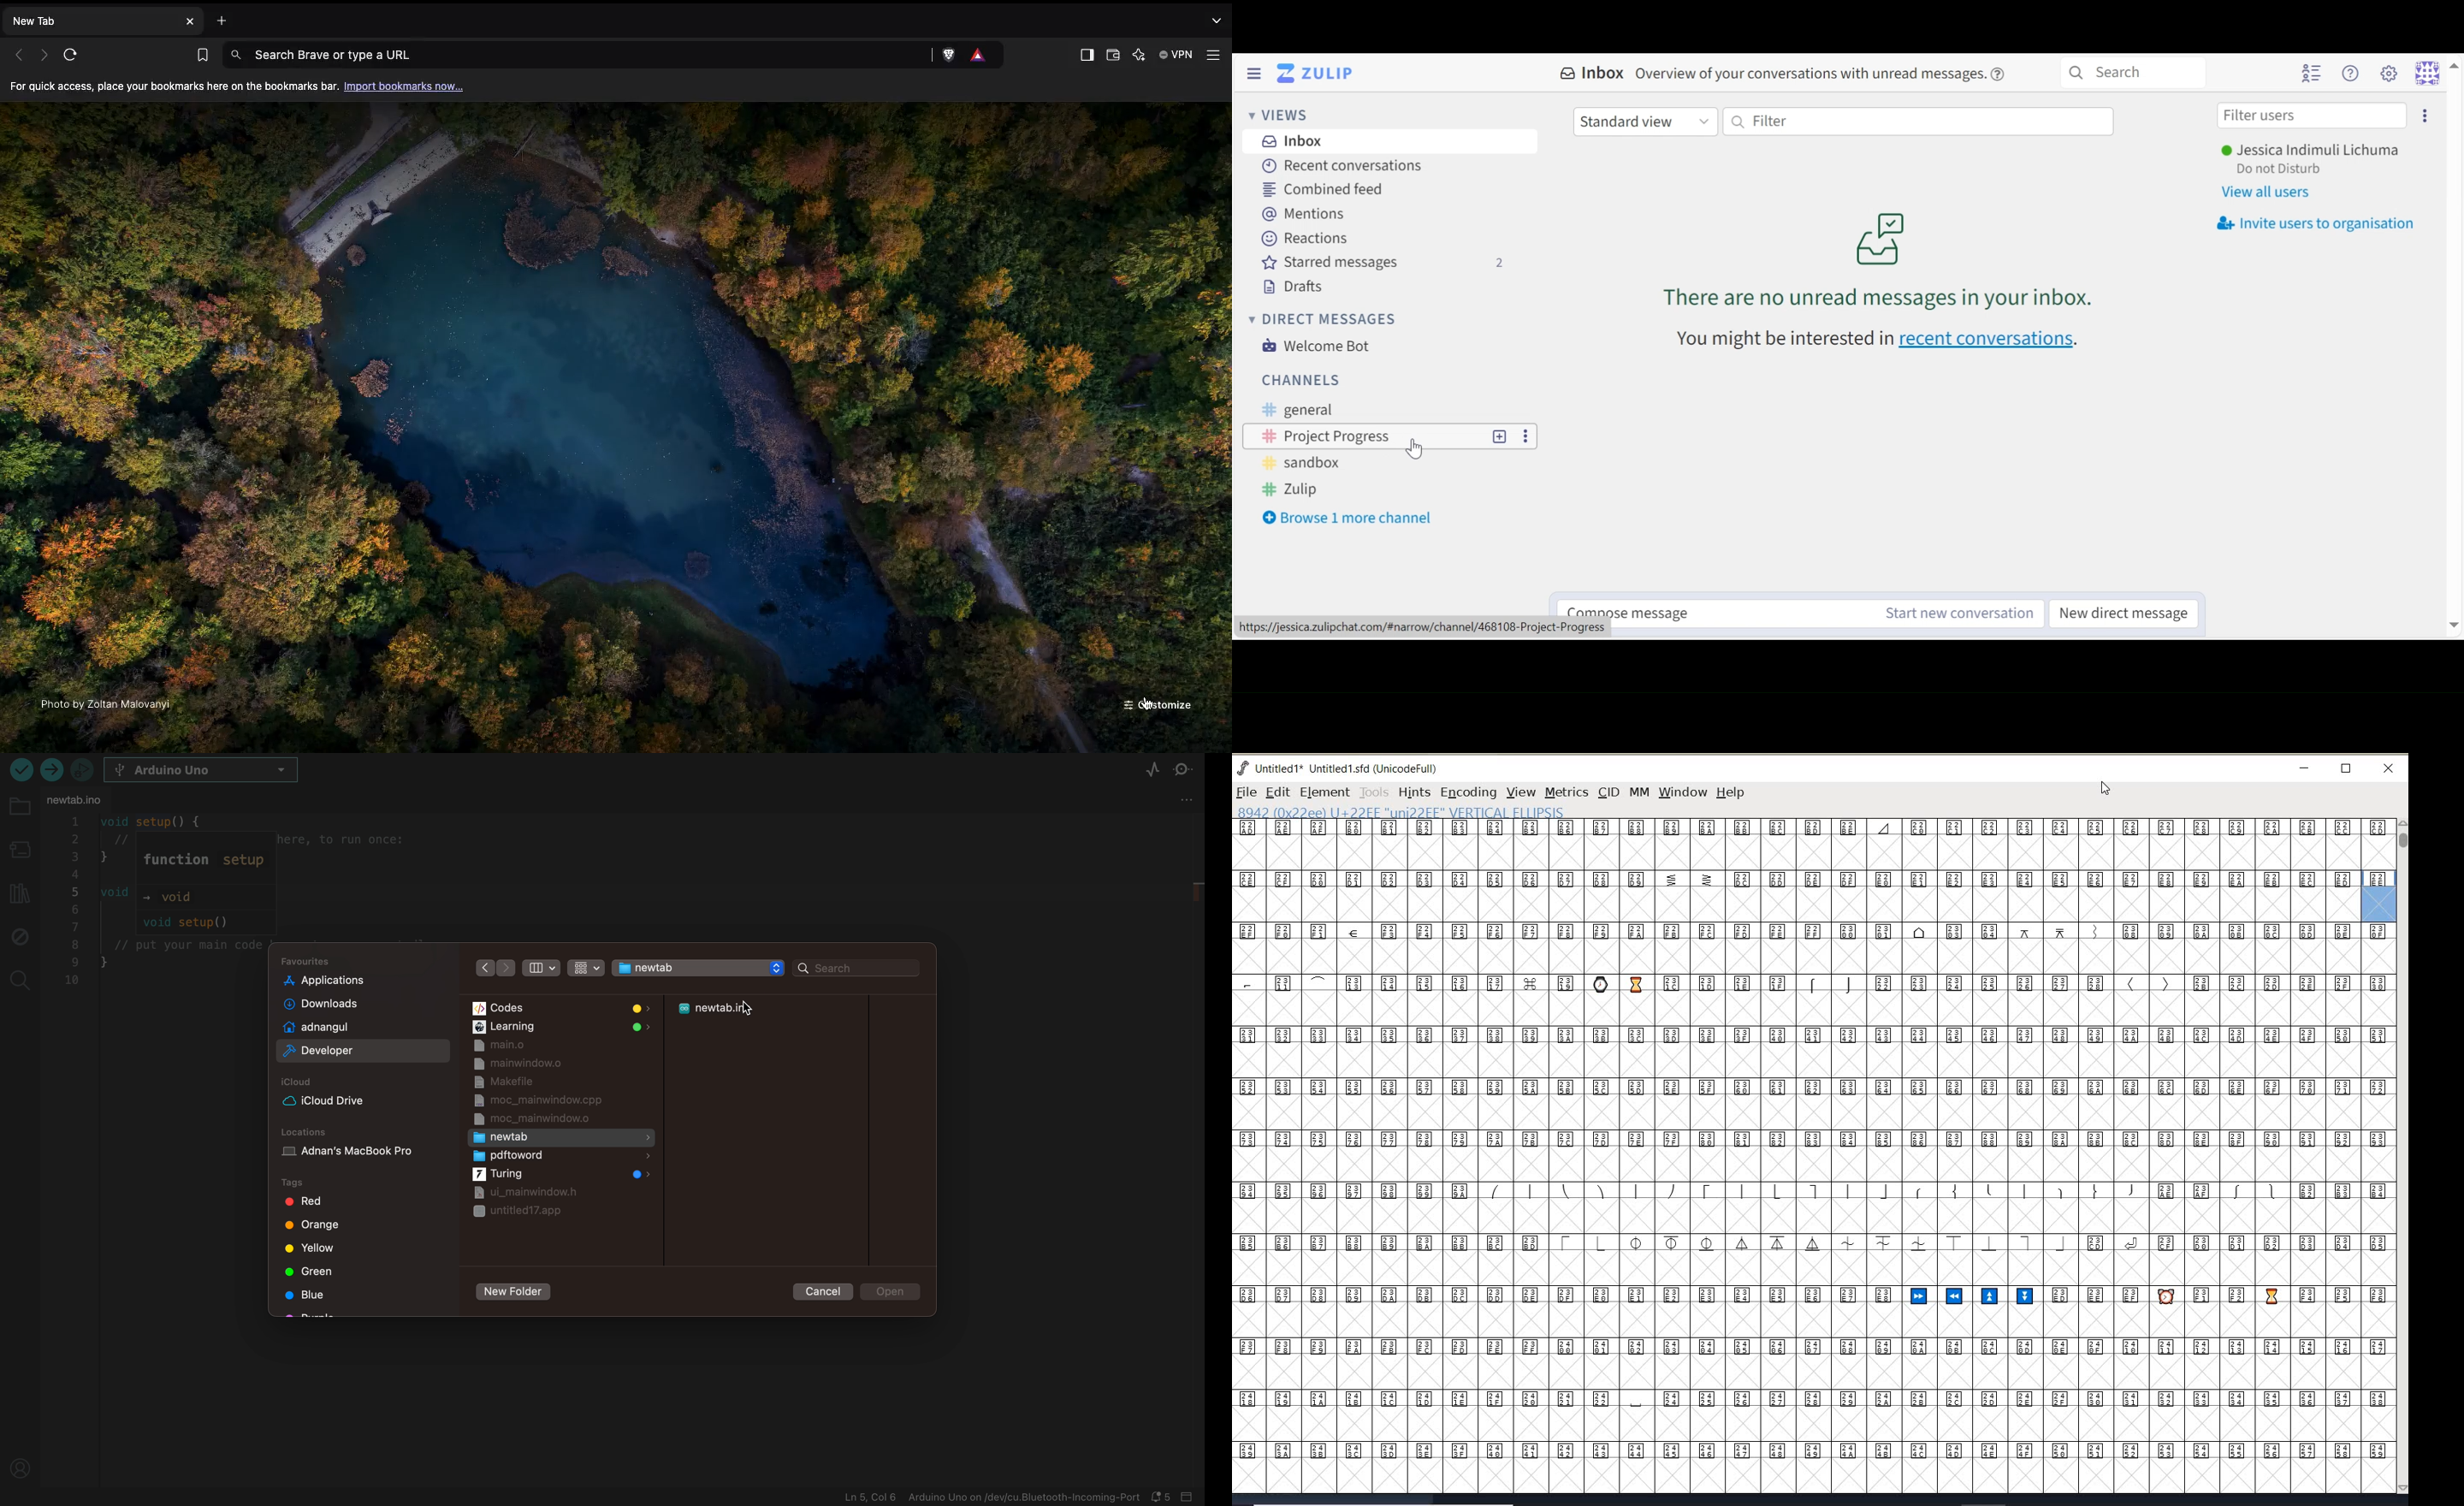  What do you see at coordinates (1310, 214) in the screenshot?
I see `Mentions` at bounding box center [1310, 214].